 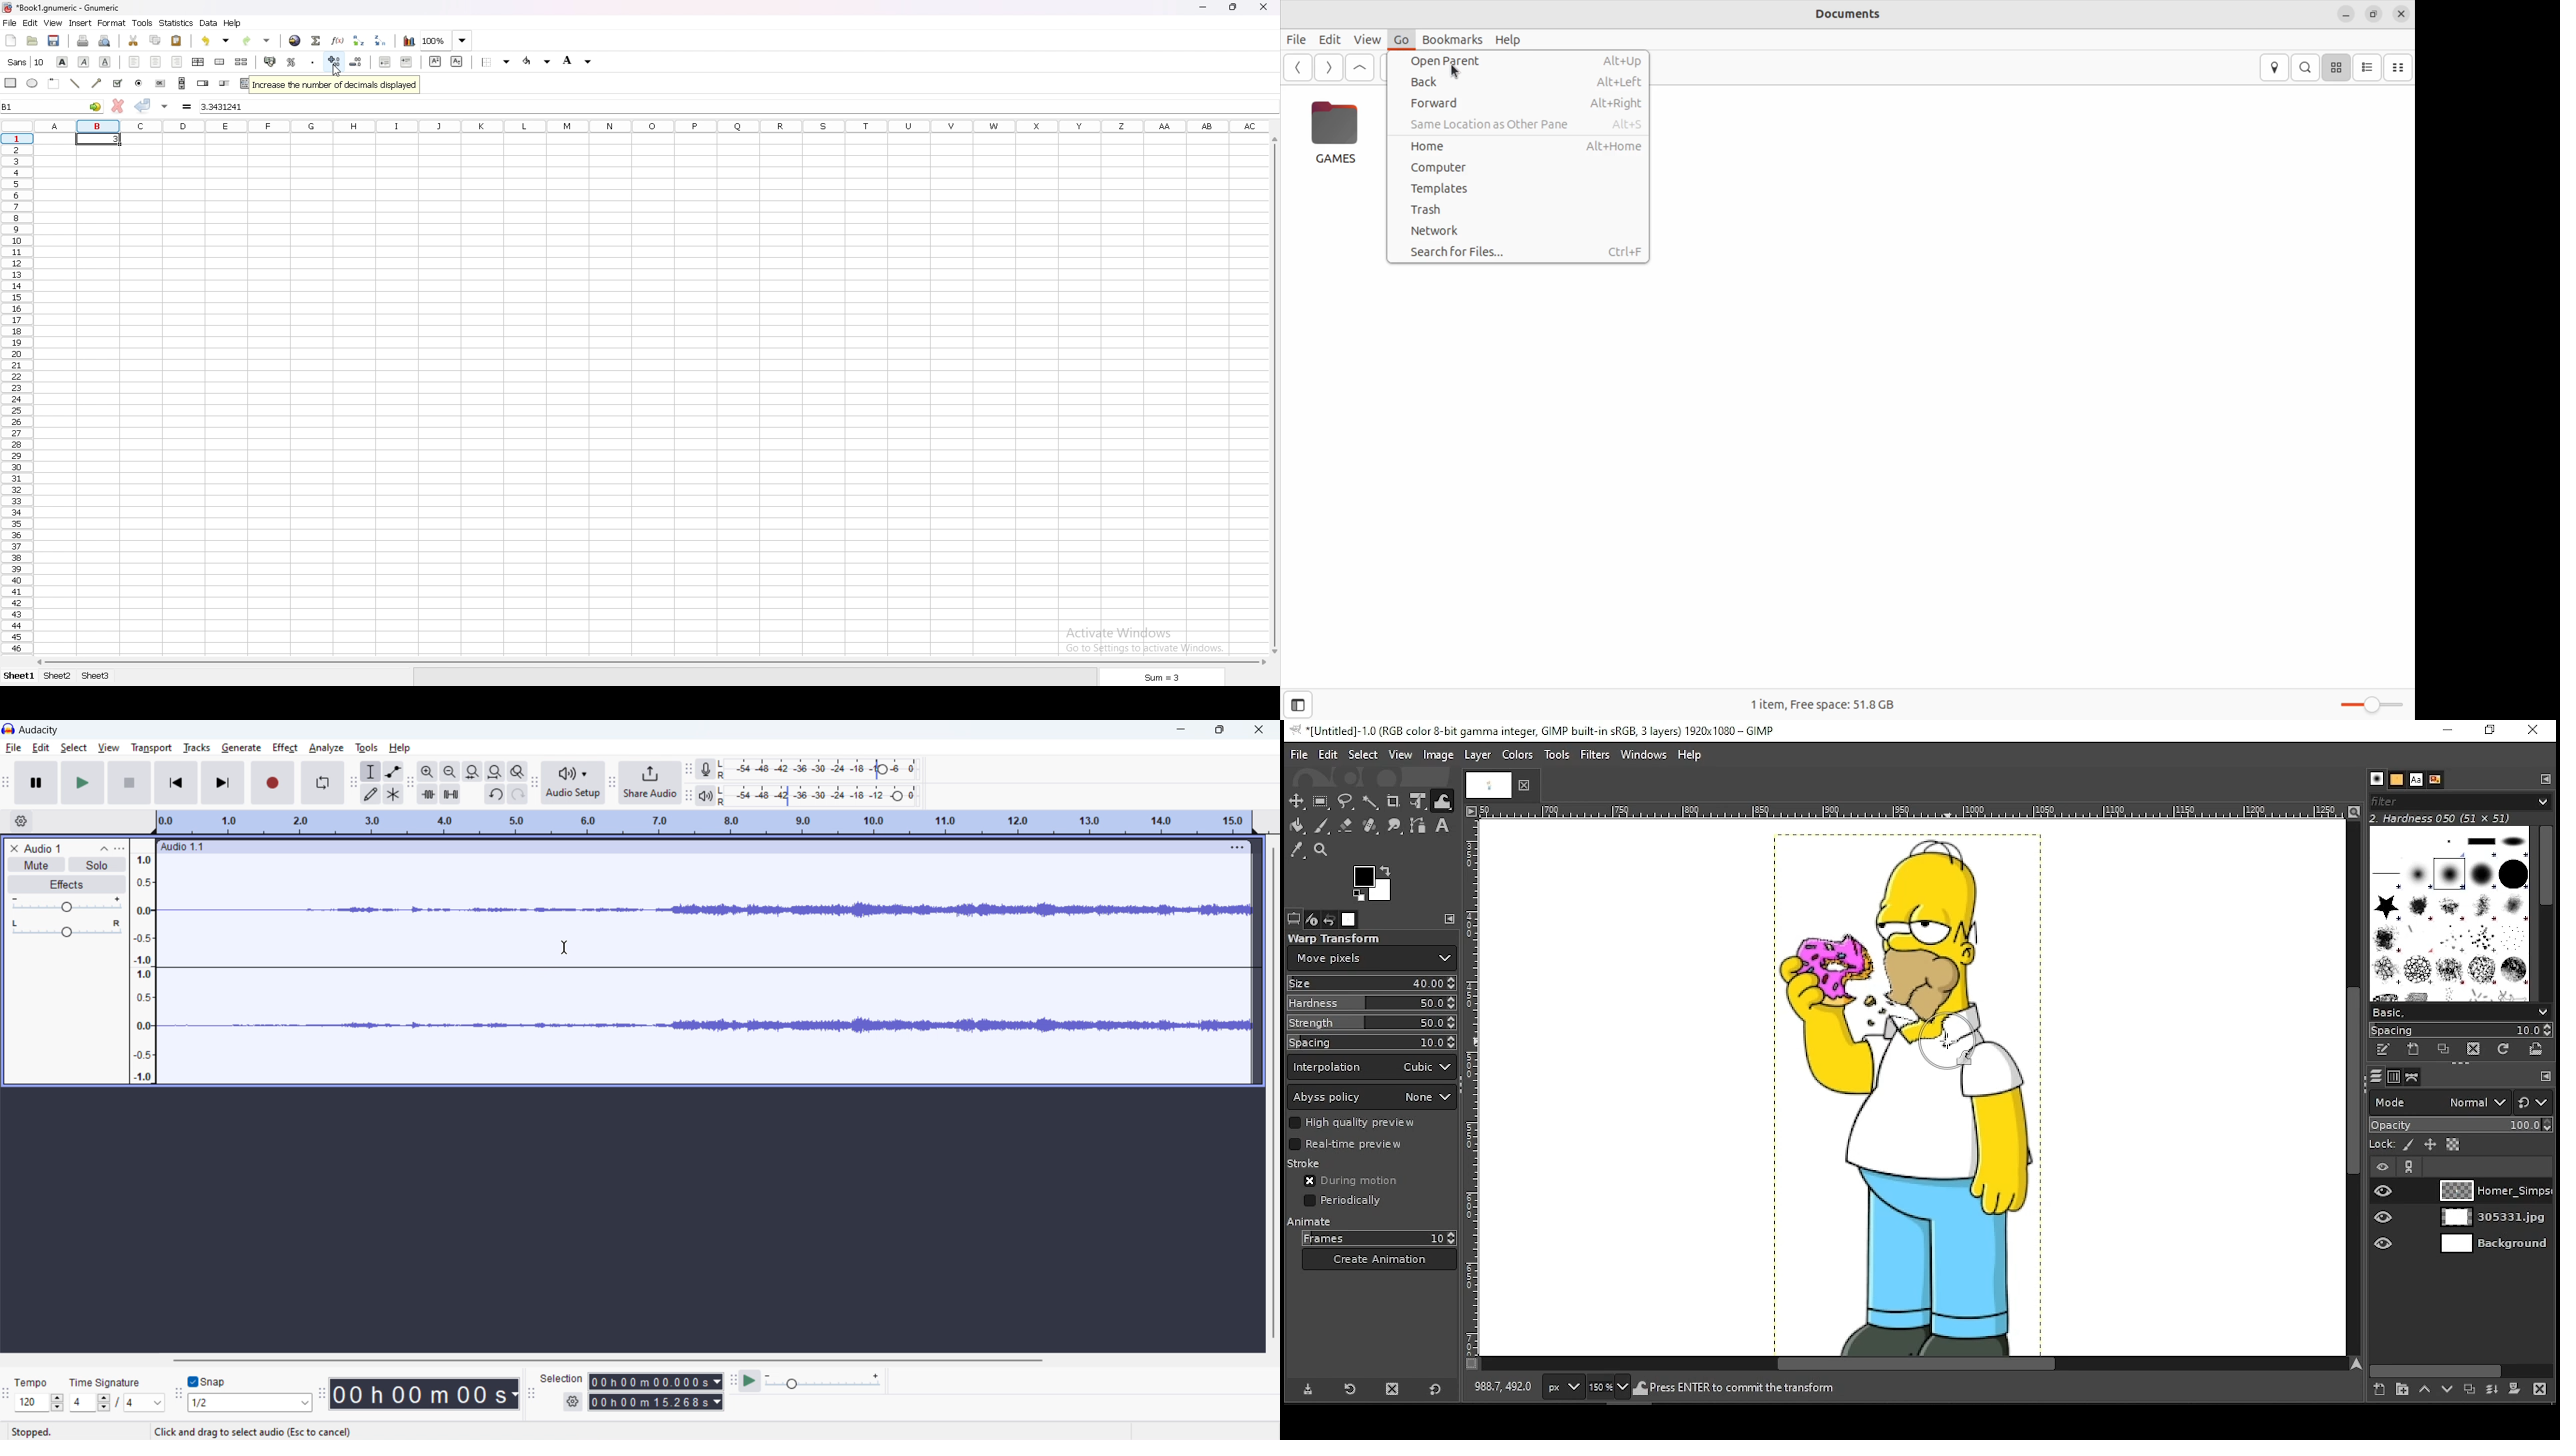 I want to click on solo, so click(x=97, y=865).